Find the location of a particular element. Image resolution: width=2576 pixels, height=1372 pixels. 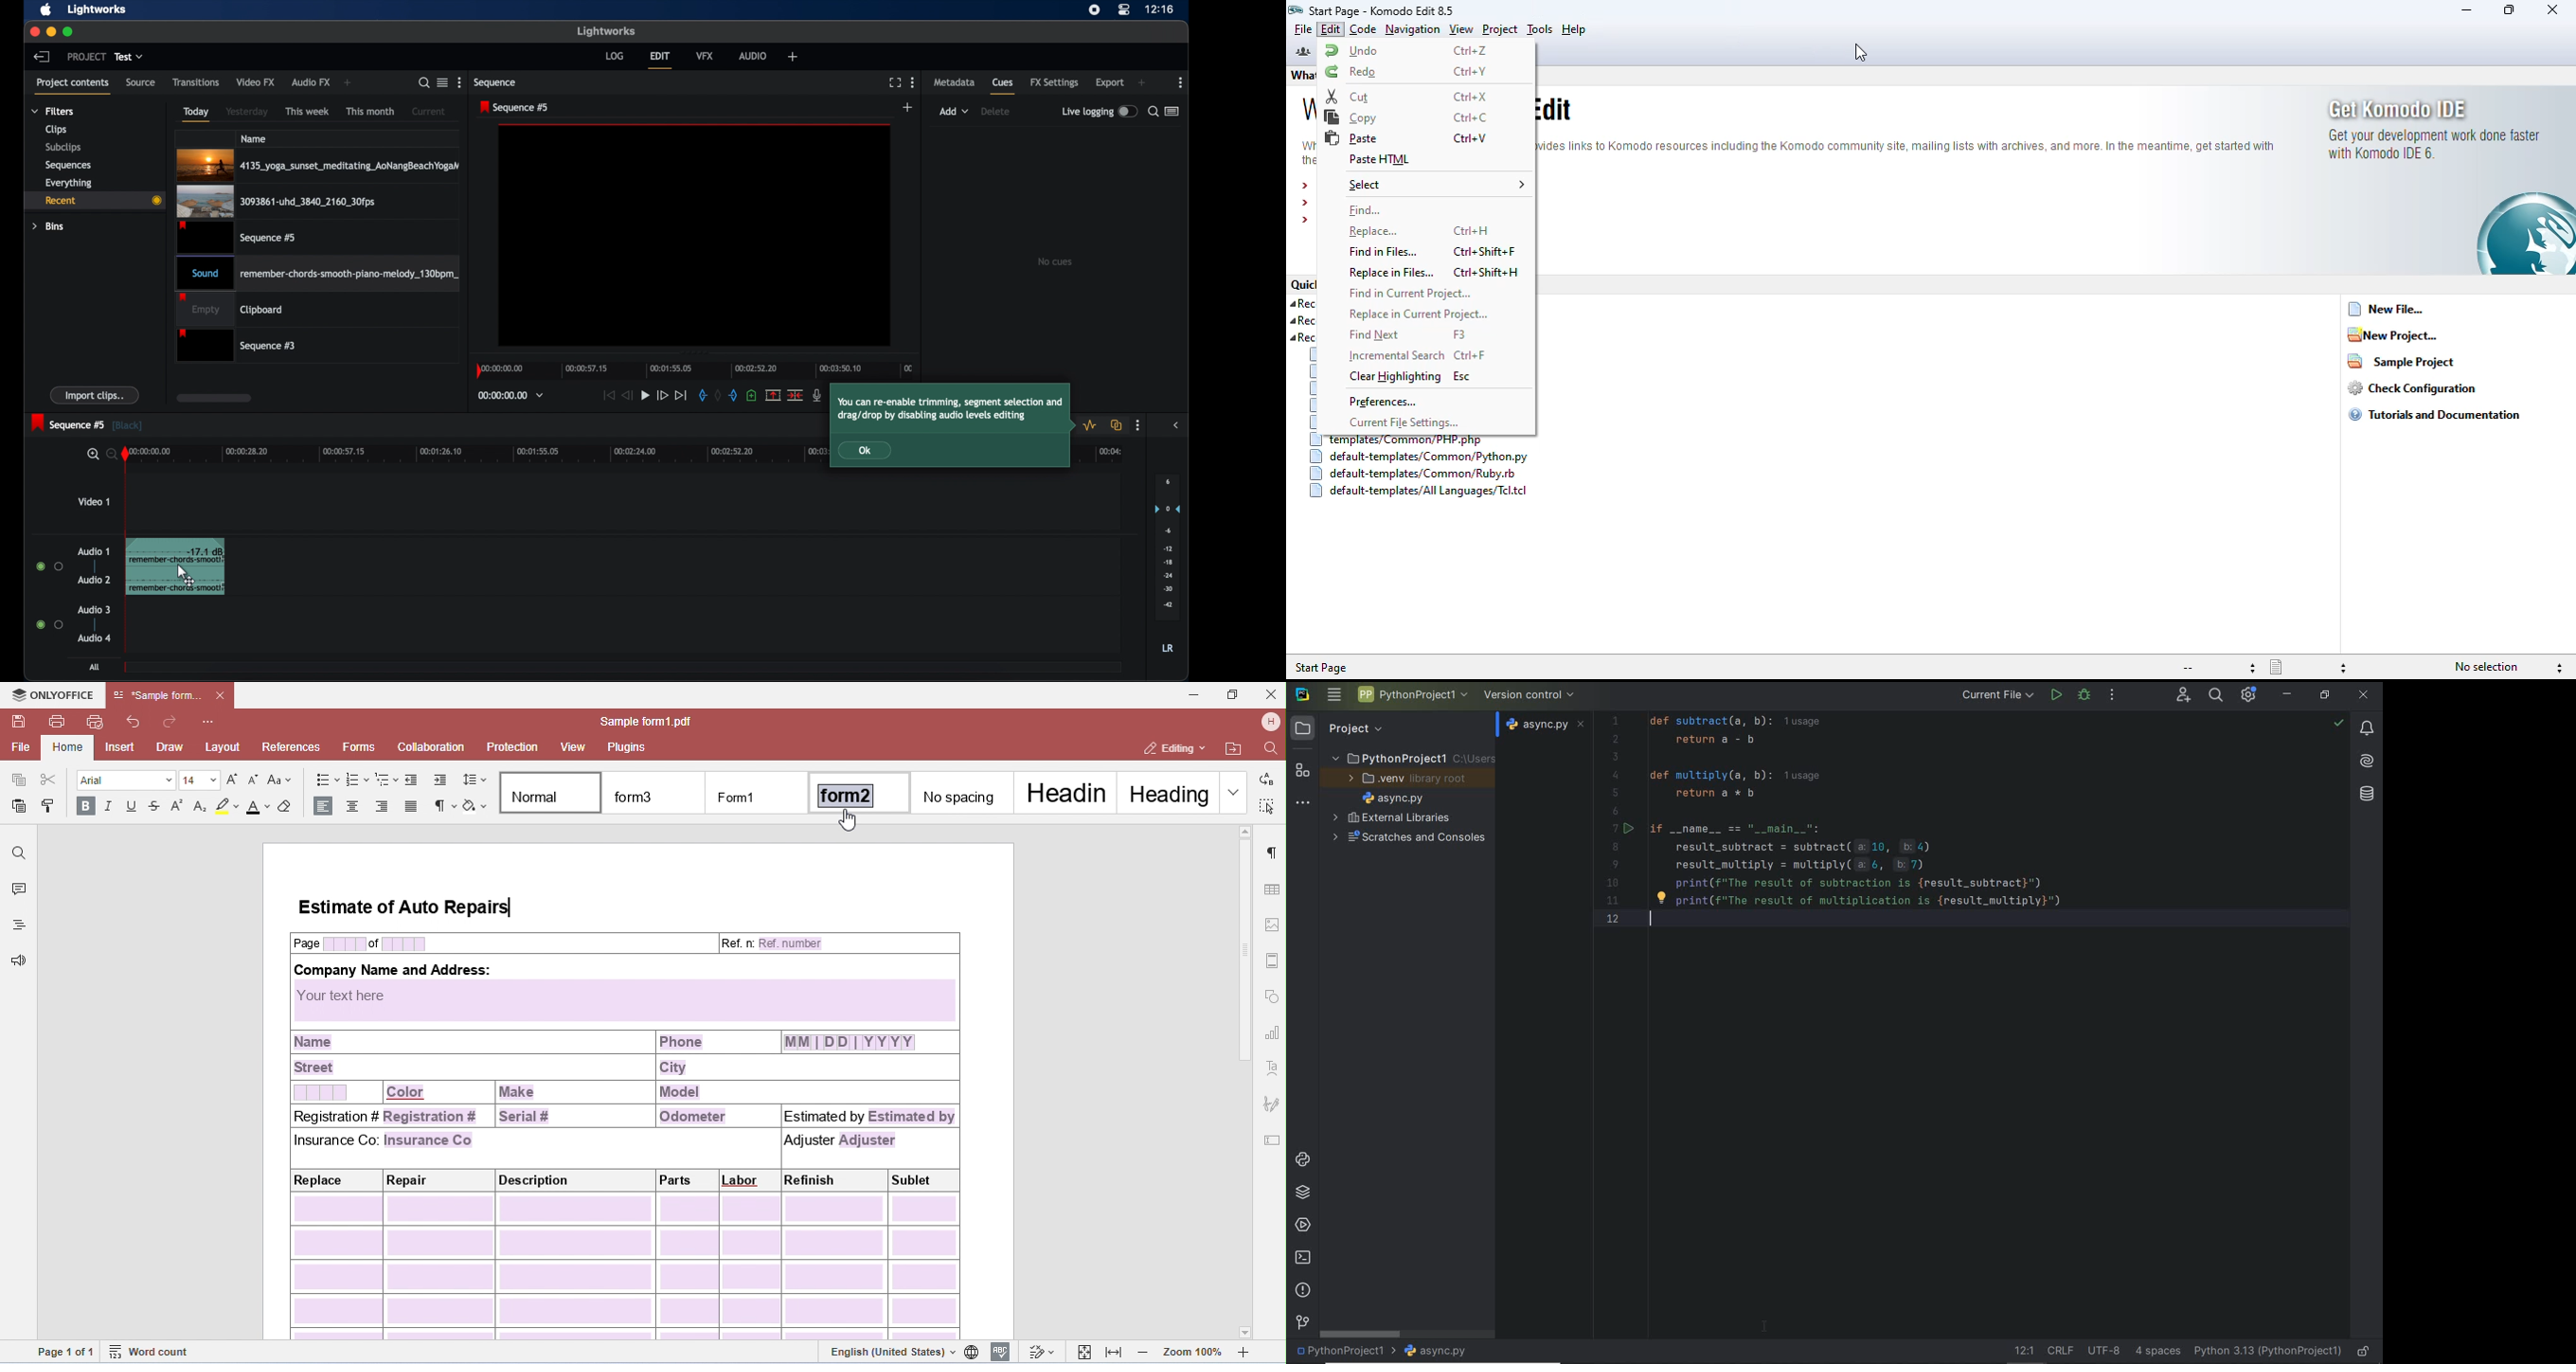

make file ready only is located at coordinates (2366, 1352).